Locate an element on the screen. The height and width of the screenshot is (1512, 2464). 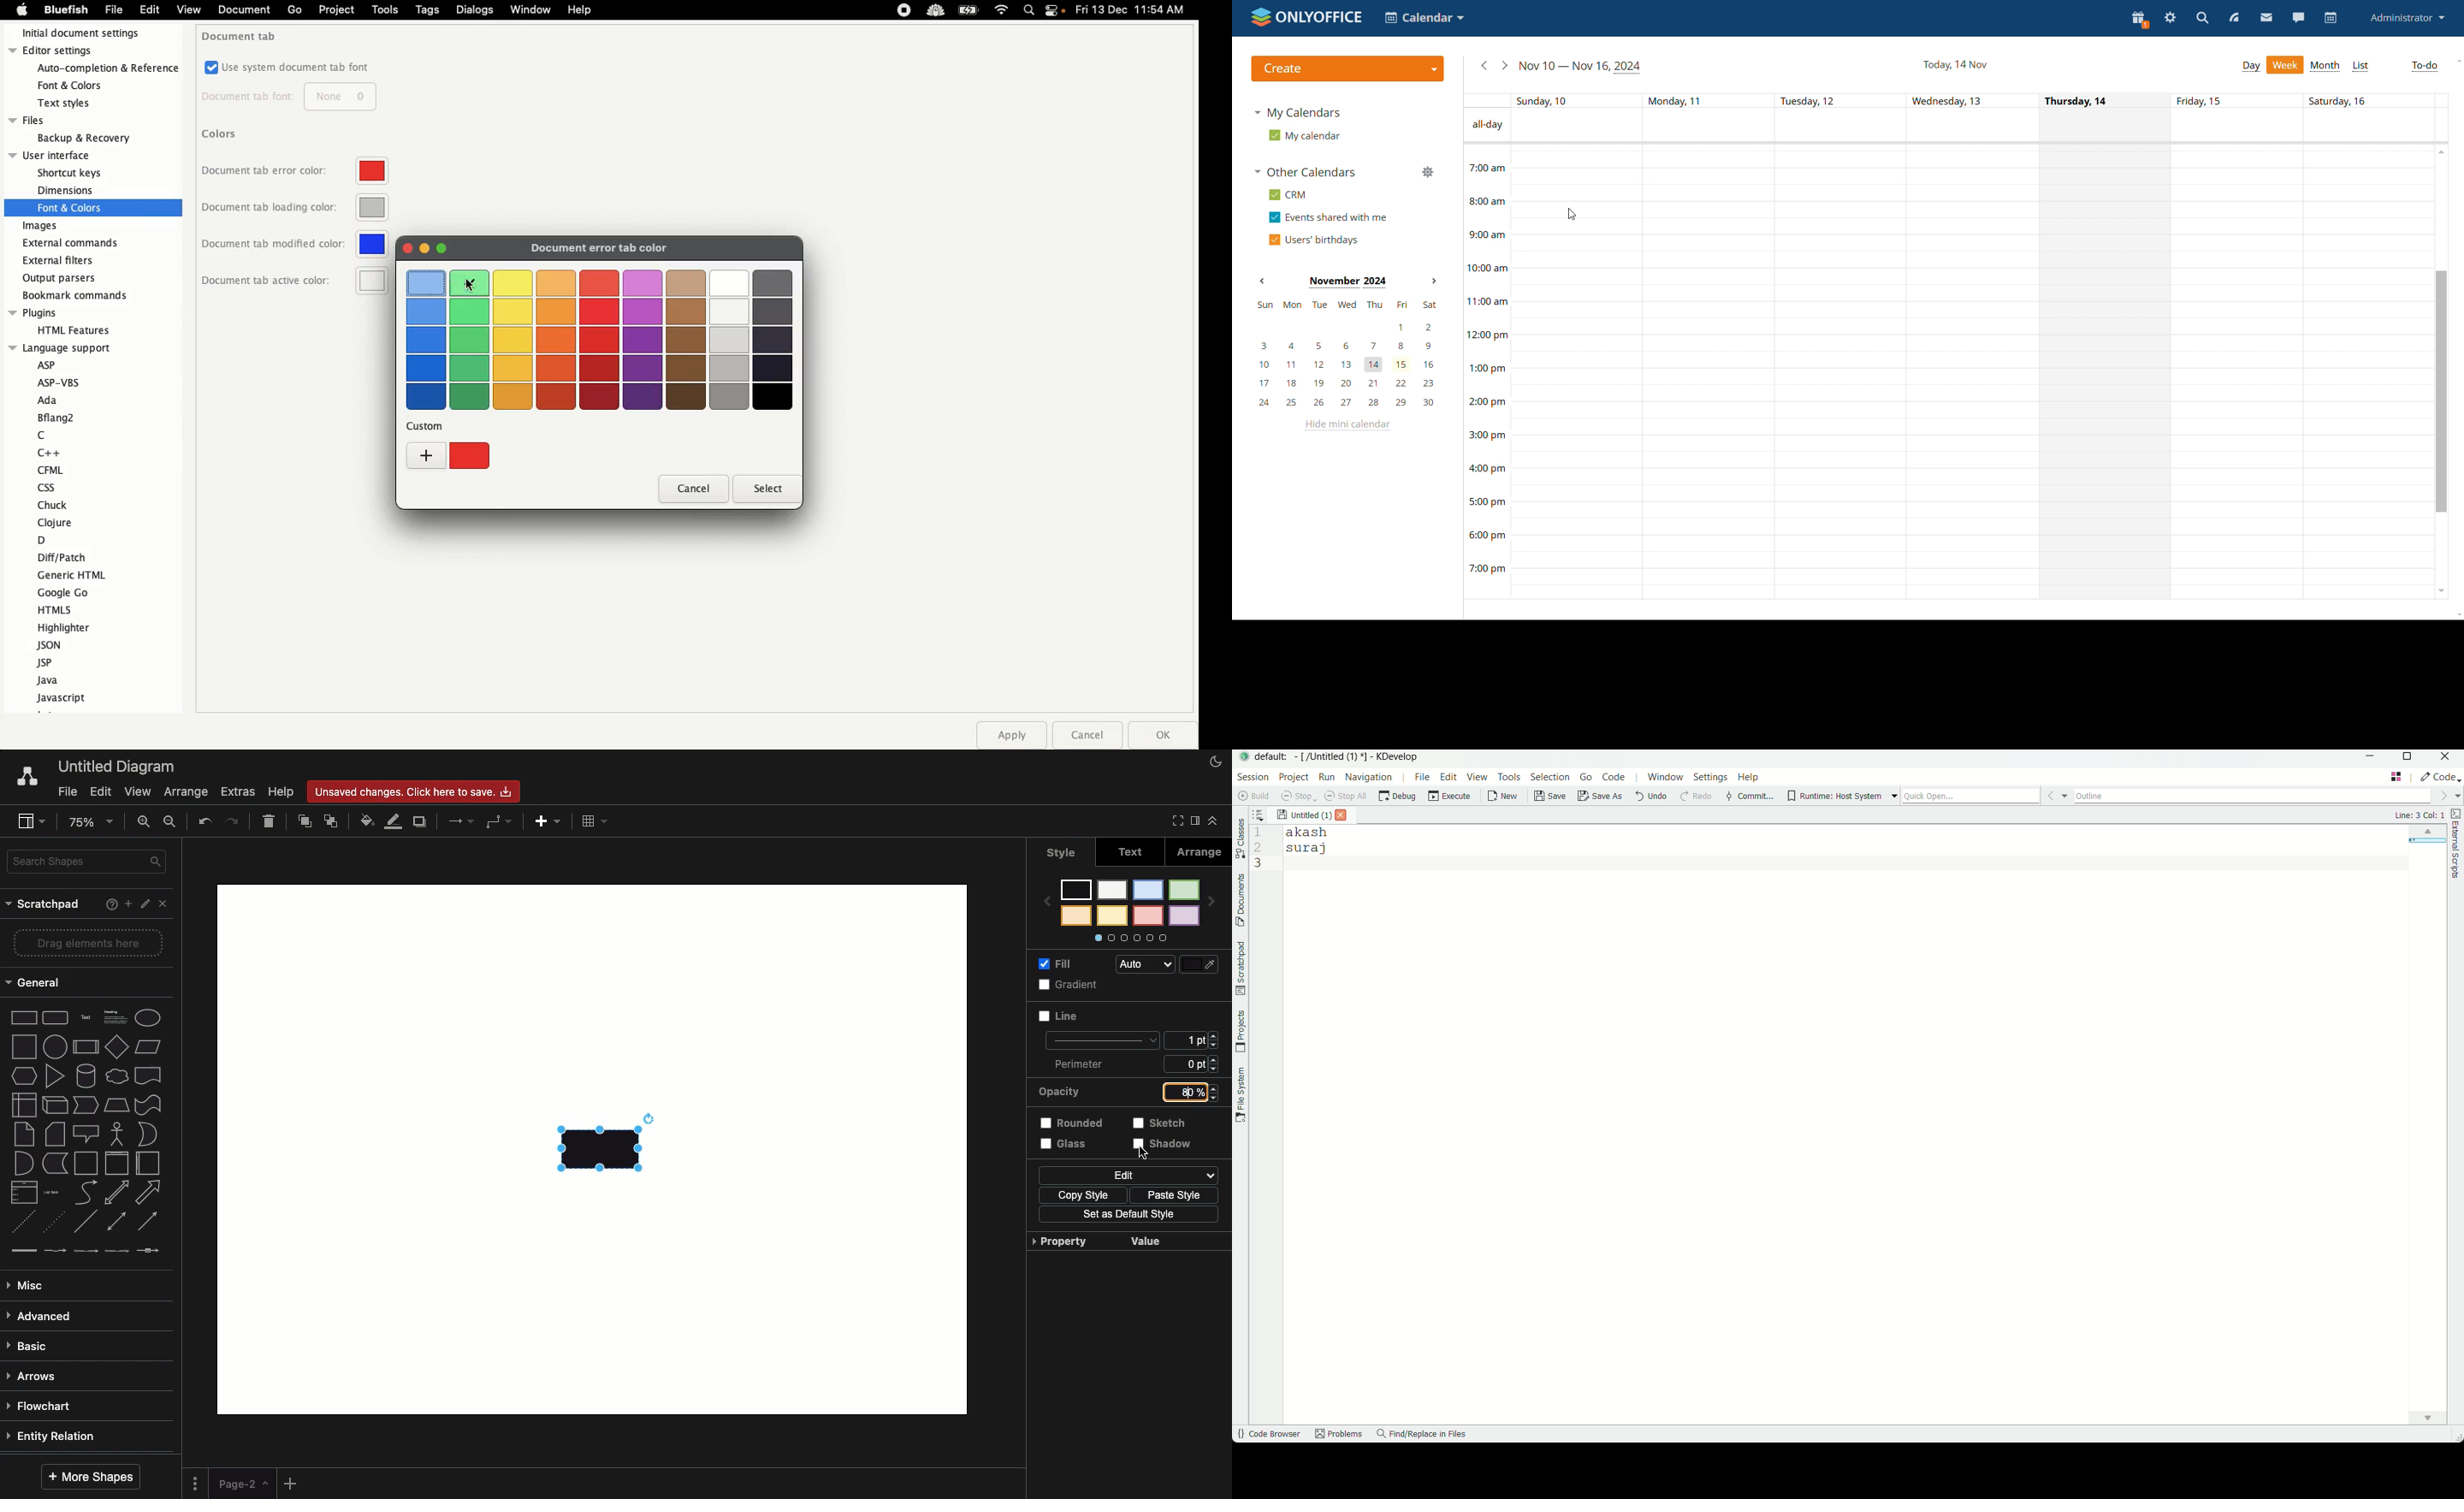
dotted line is located at coordinates (54, 1223).